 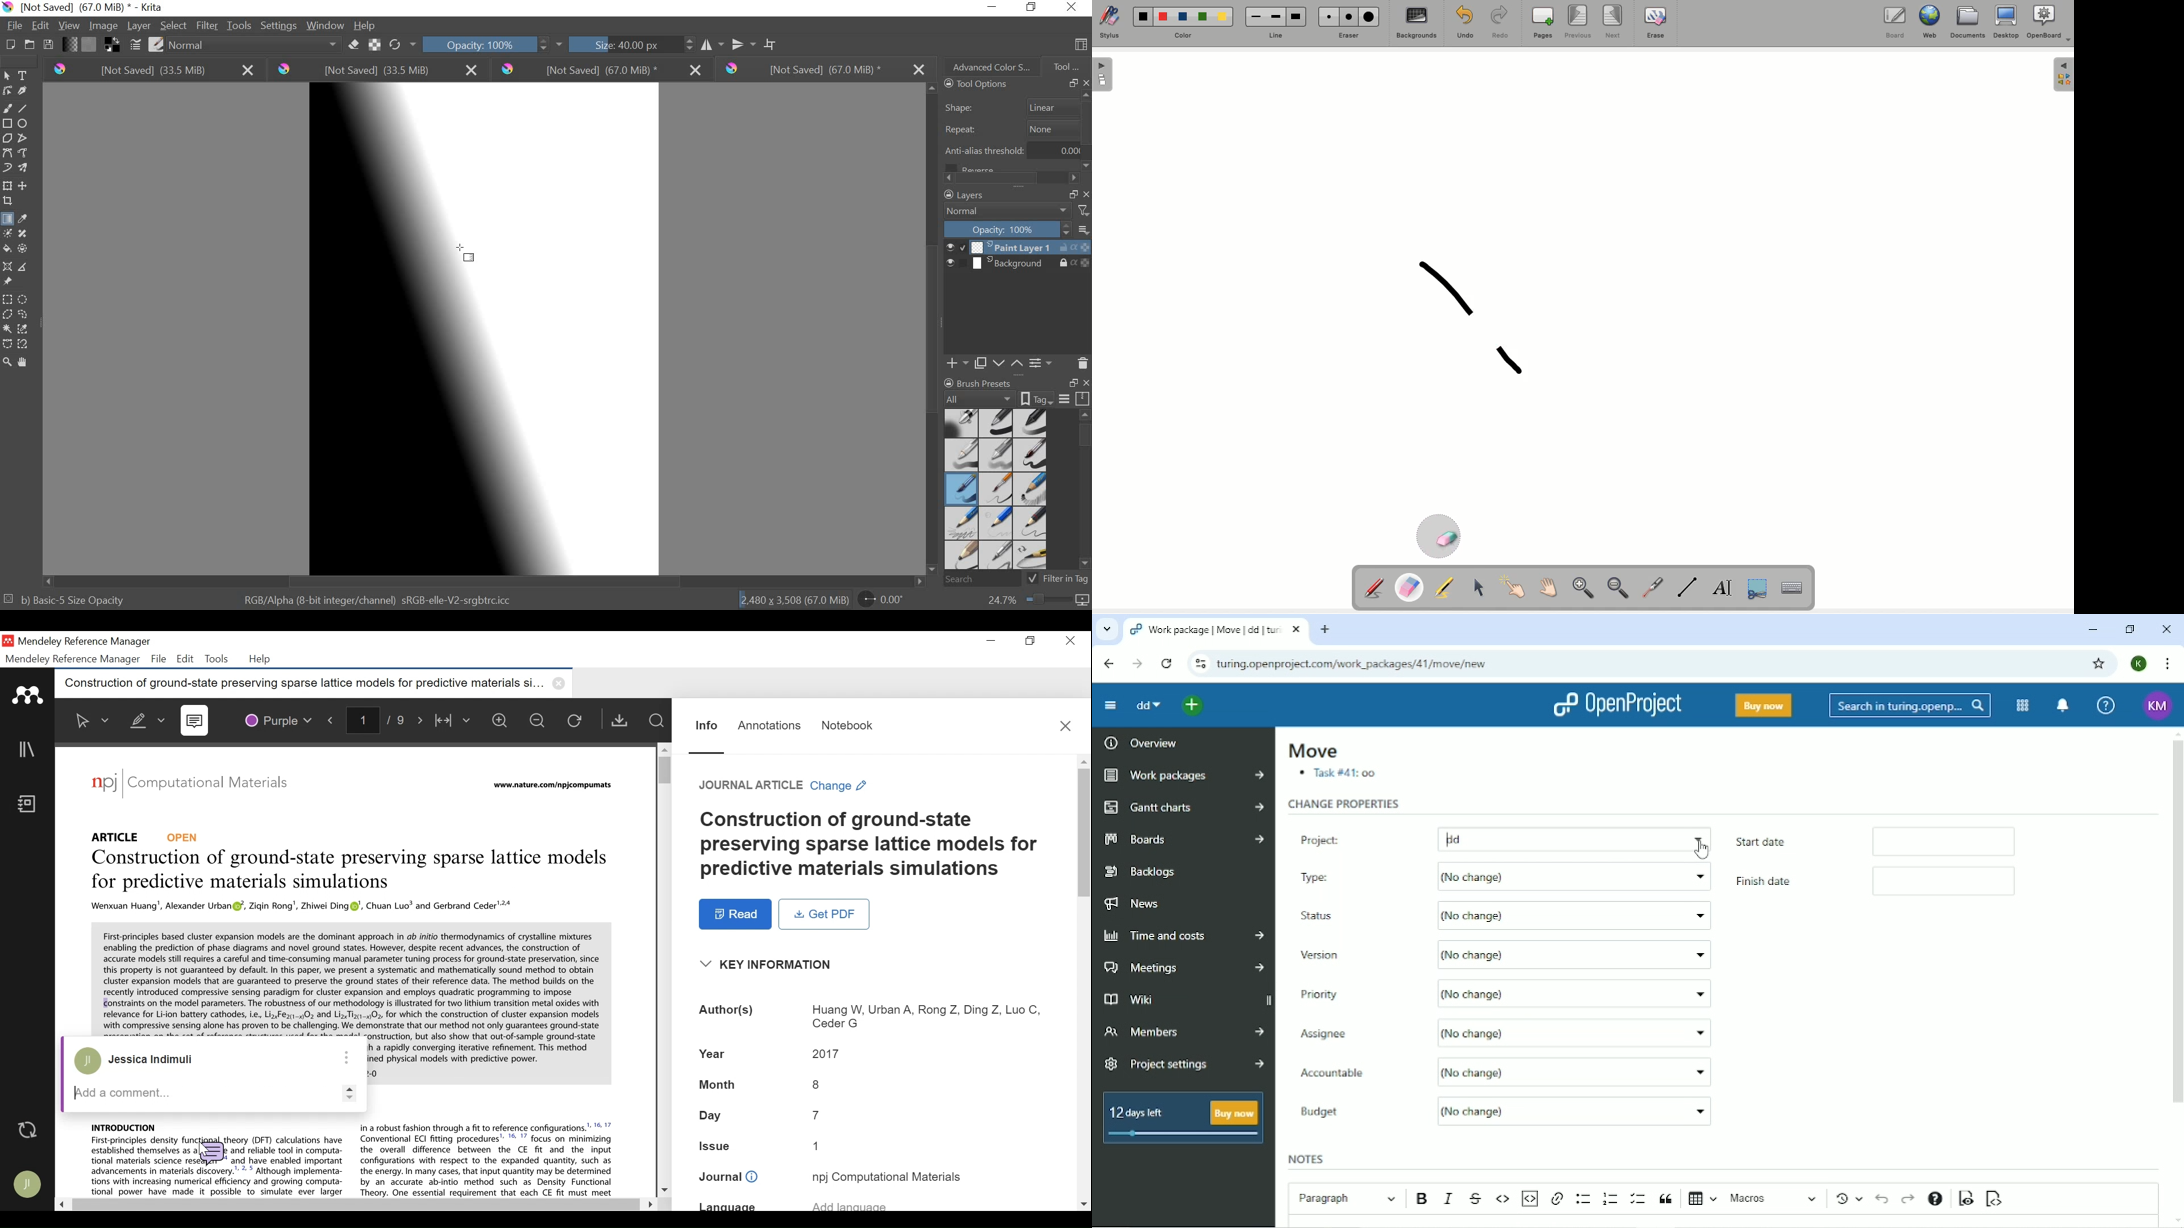 I want to click on Gantt charts, so click(x=1184, y=808).